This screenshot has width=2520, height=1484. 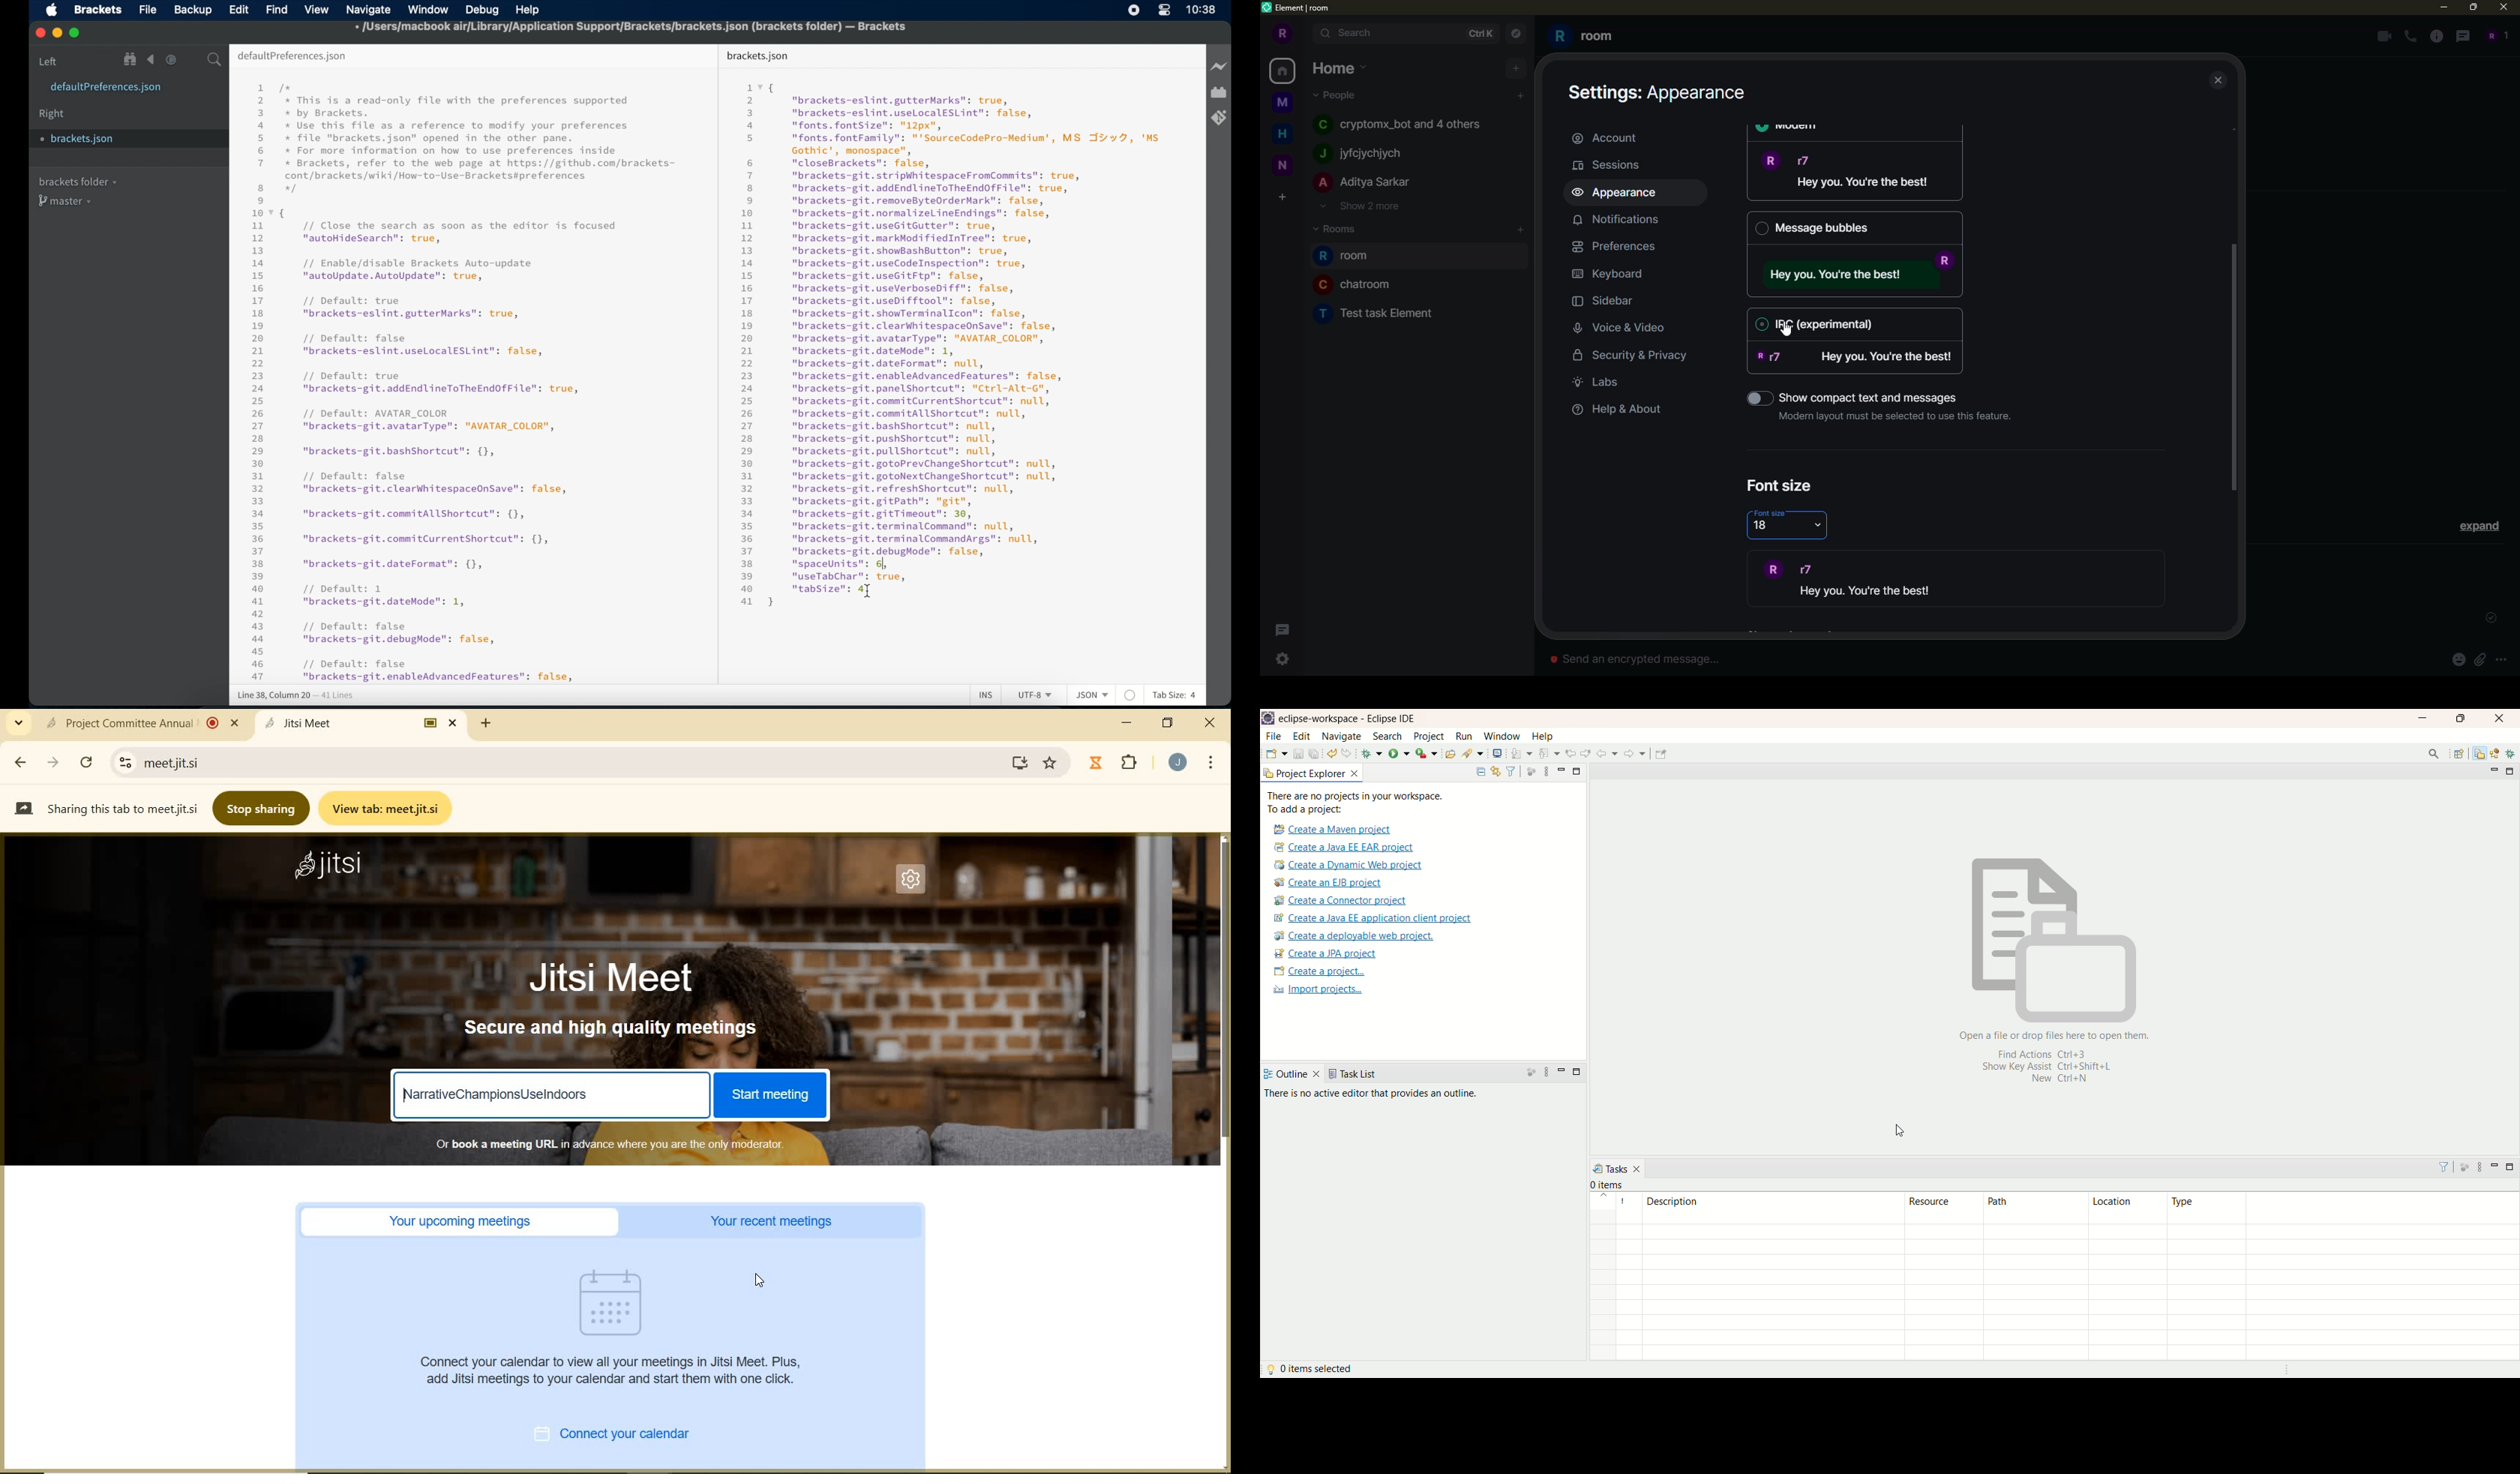 What do you see at coordinates (83, 139) in the screenshot?
I see `brackets.json` at bounding box center [83, 139].